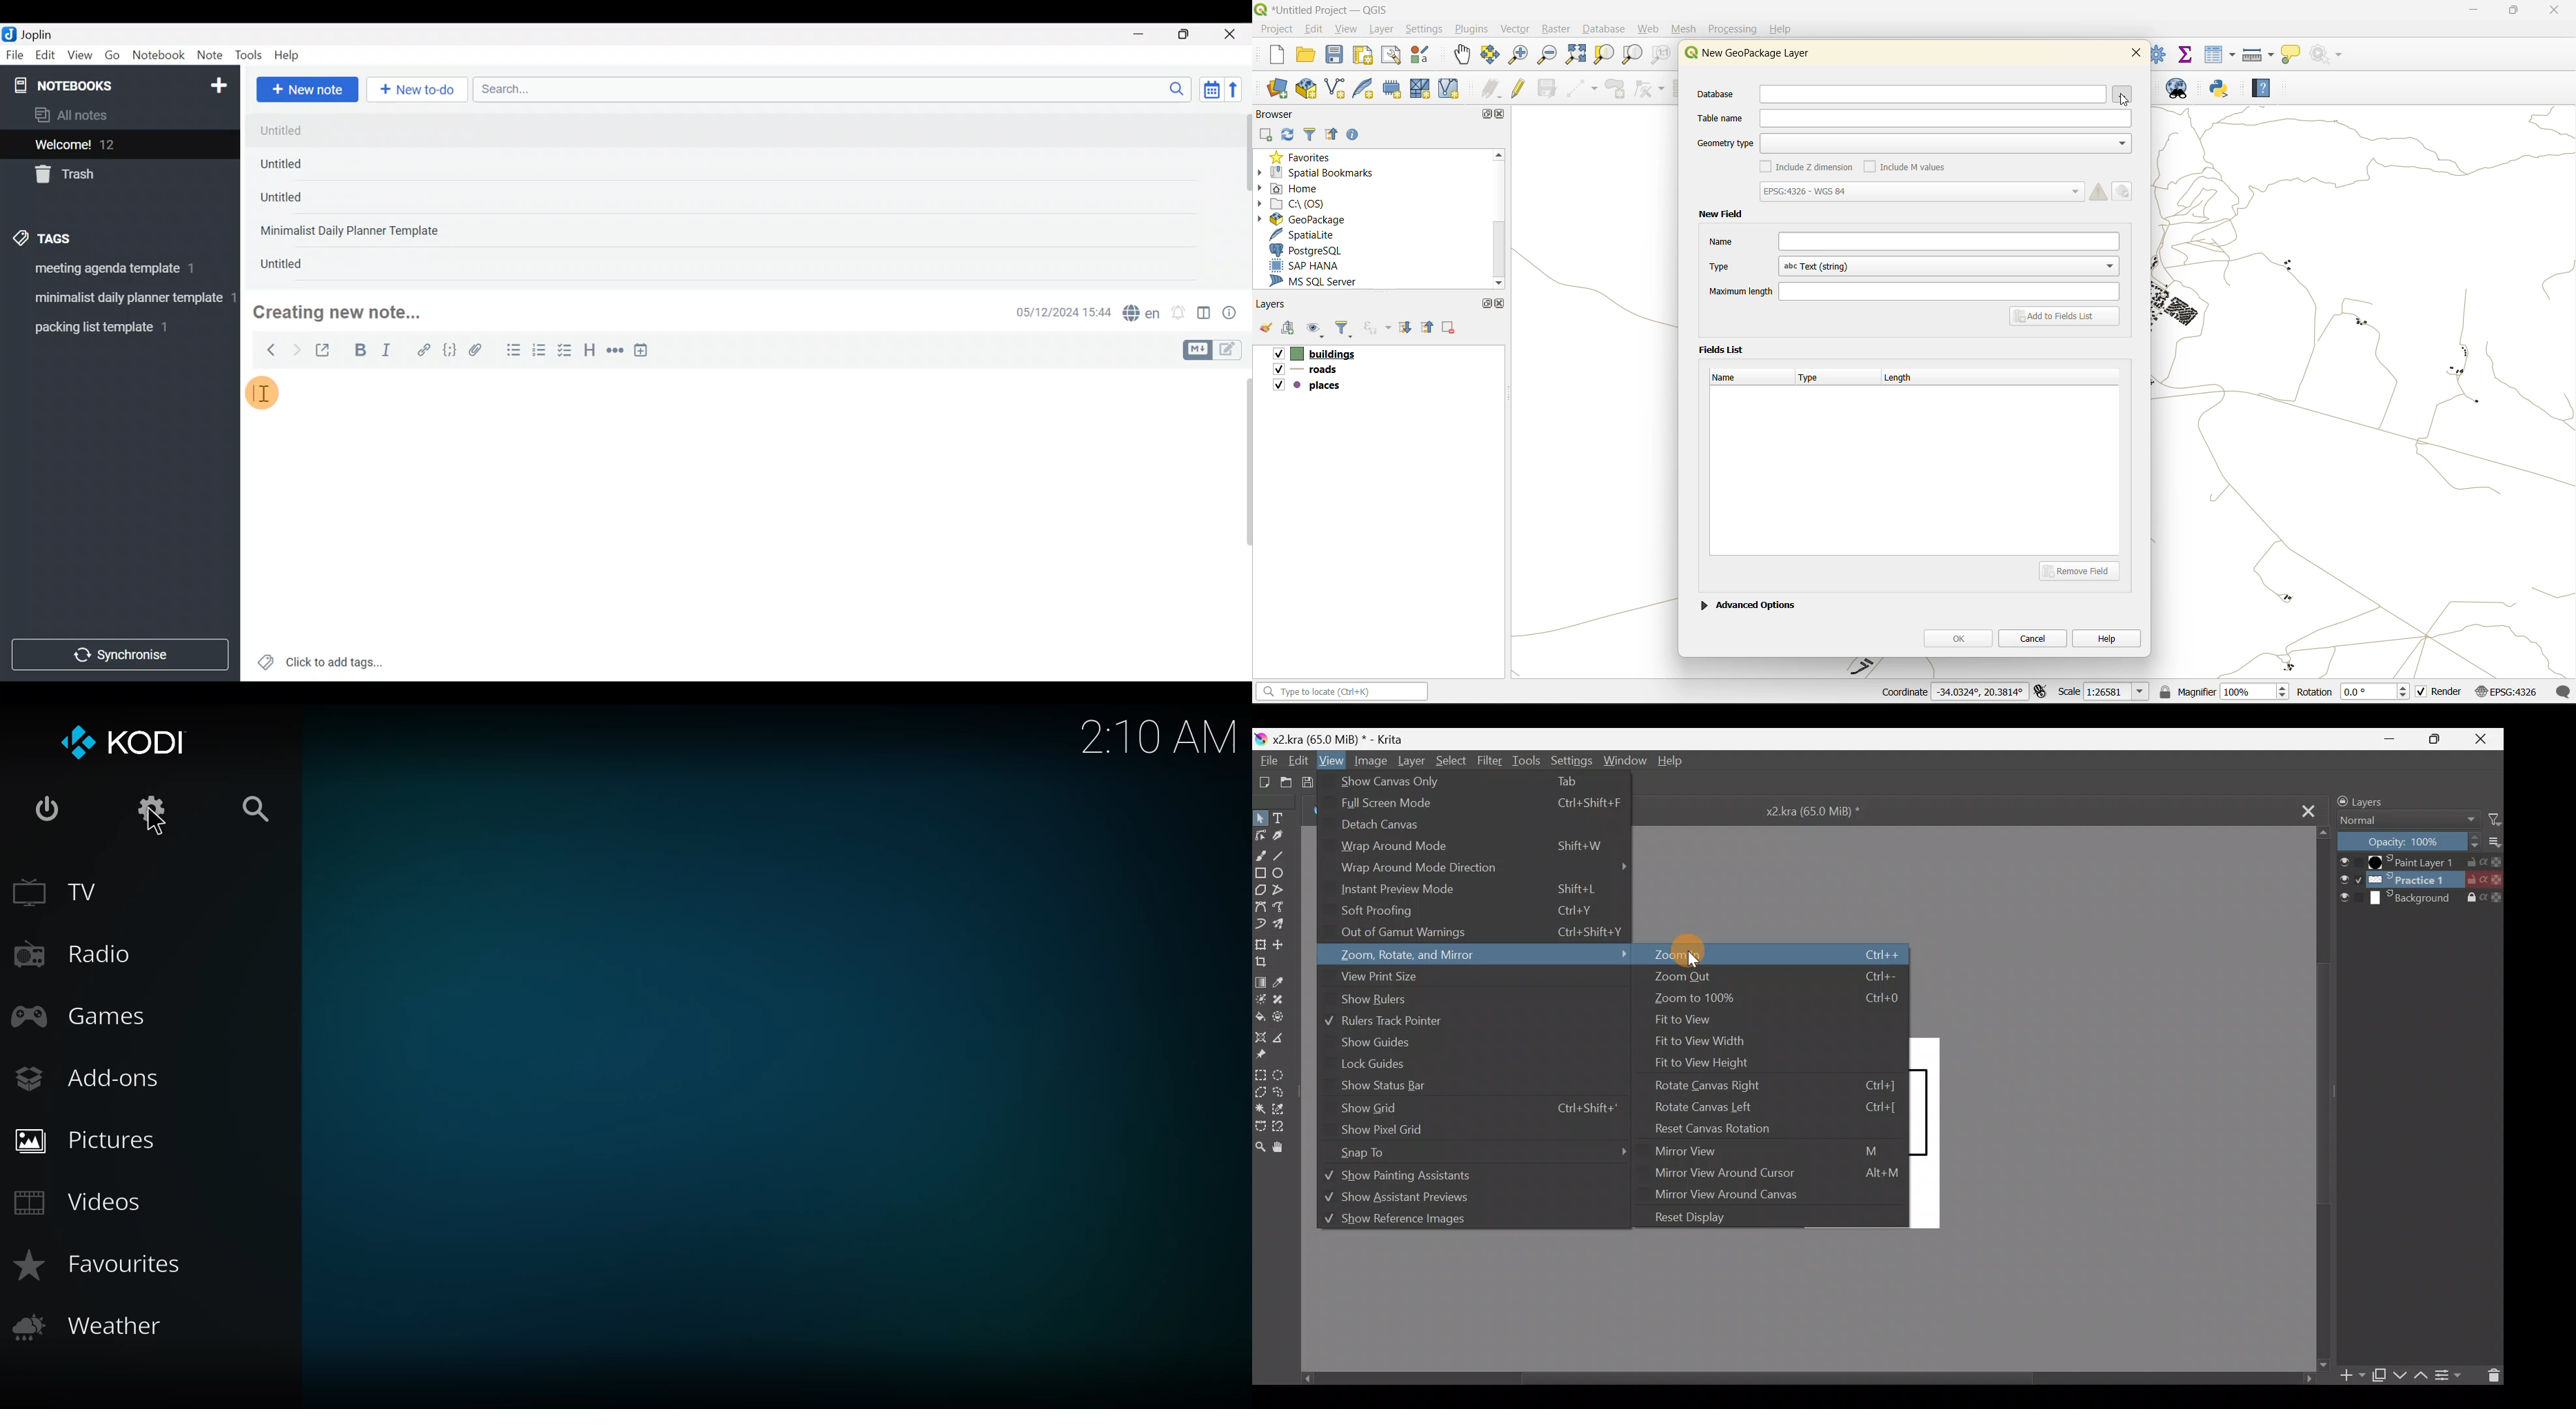 The width and height of the screenshot is (2576, 1428). Describe the element at coordinates (1268, 760) in the screenshot. I see `File` at that location.